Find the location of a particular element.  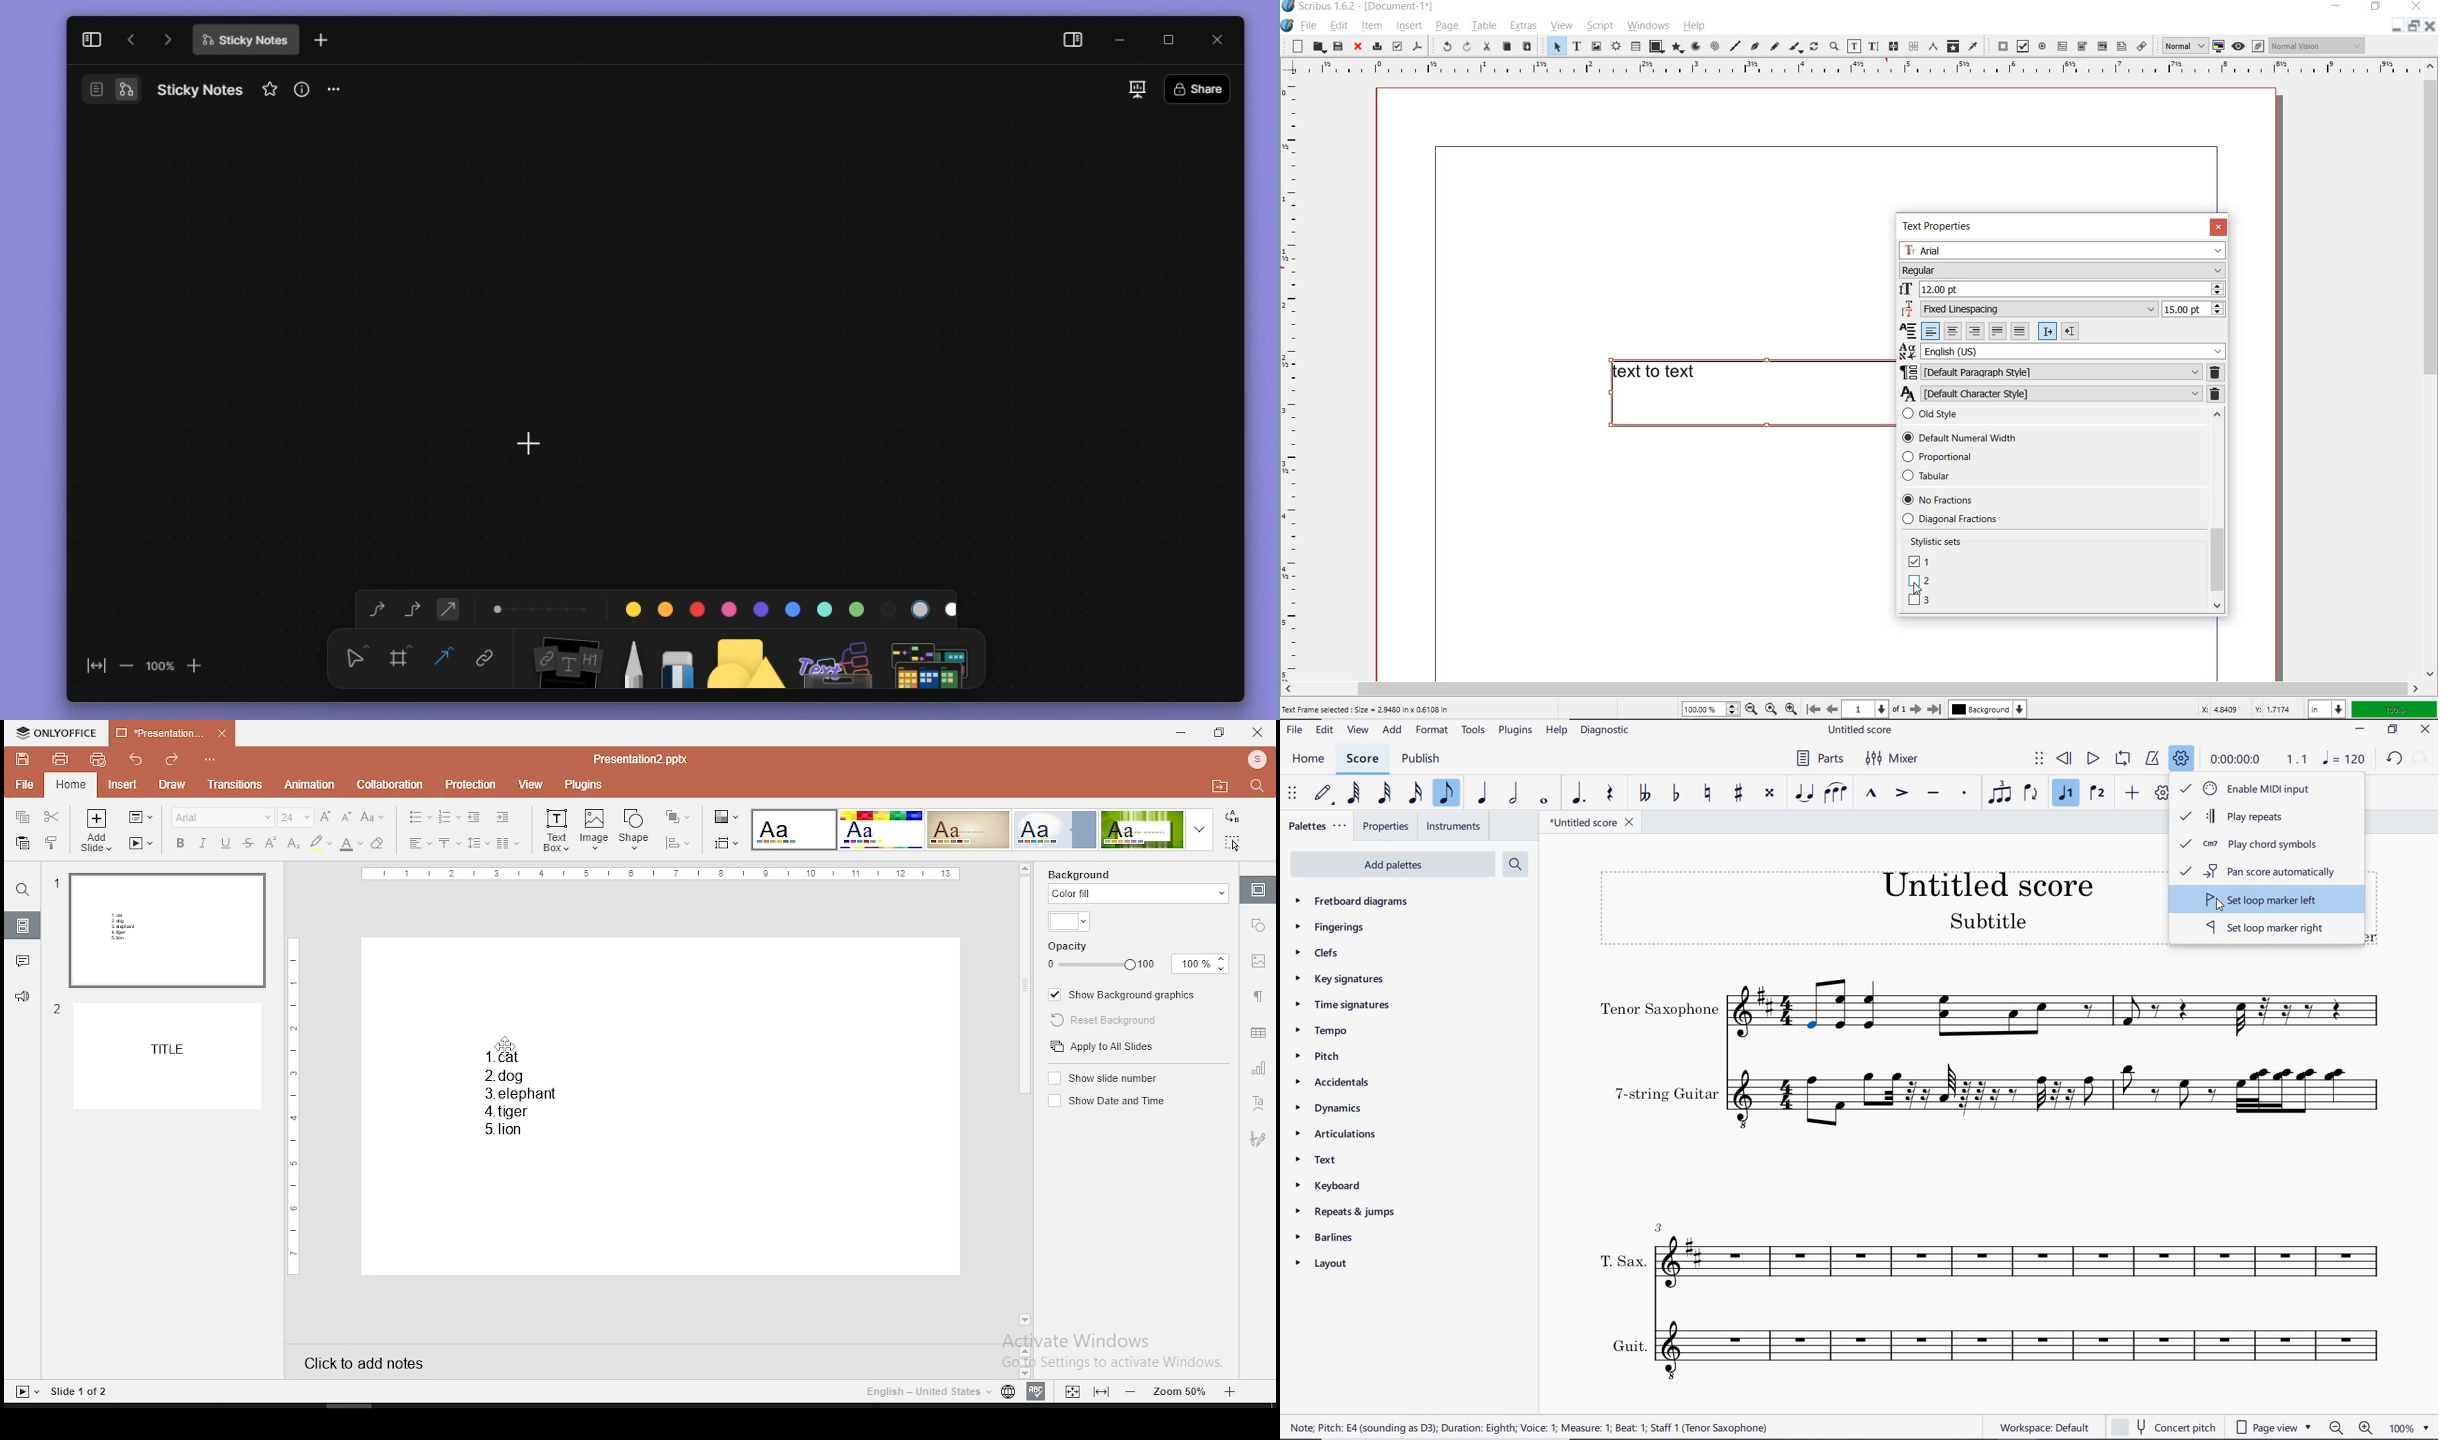

REMOVE is located at coordinates (2217, 383).